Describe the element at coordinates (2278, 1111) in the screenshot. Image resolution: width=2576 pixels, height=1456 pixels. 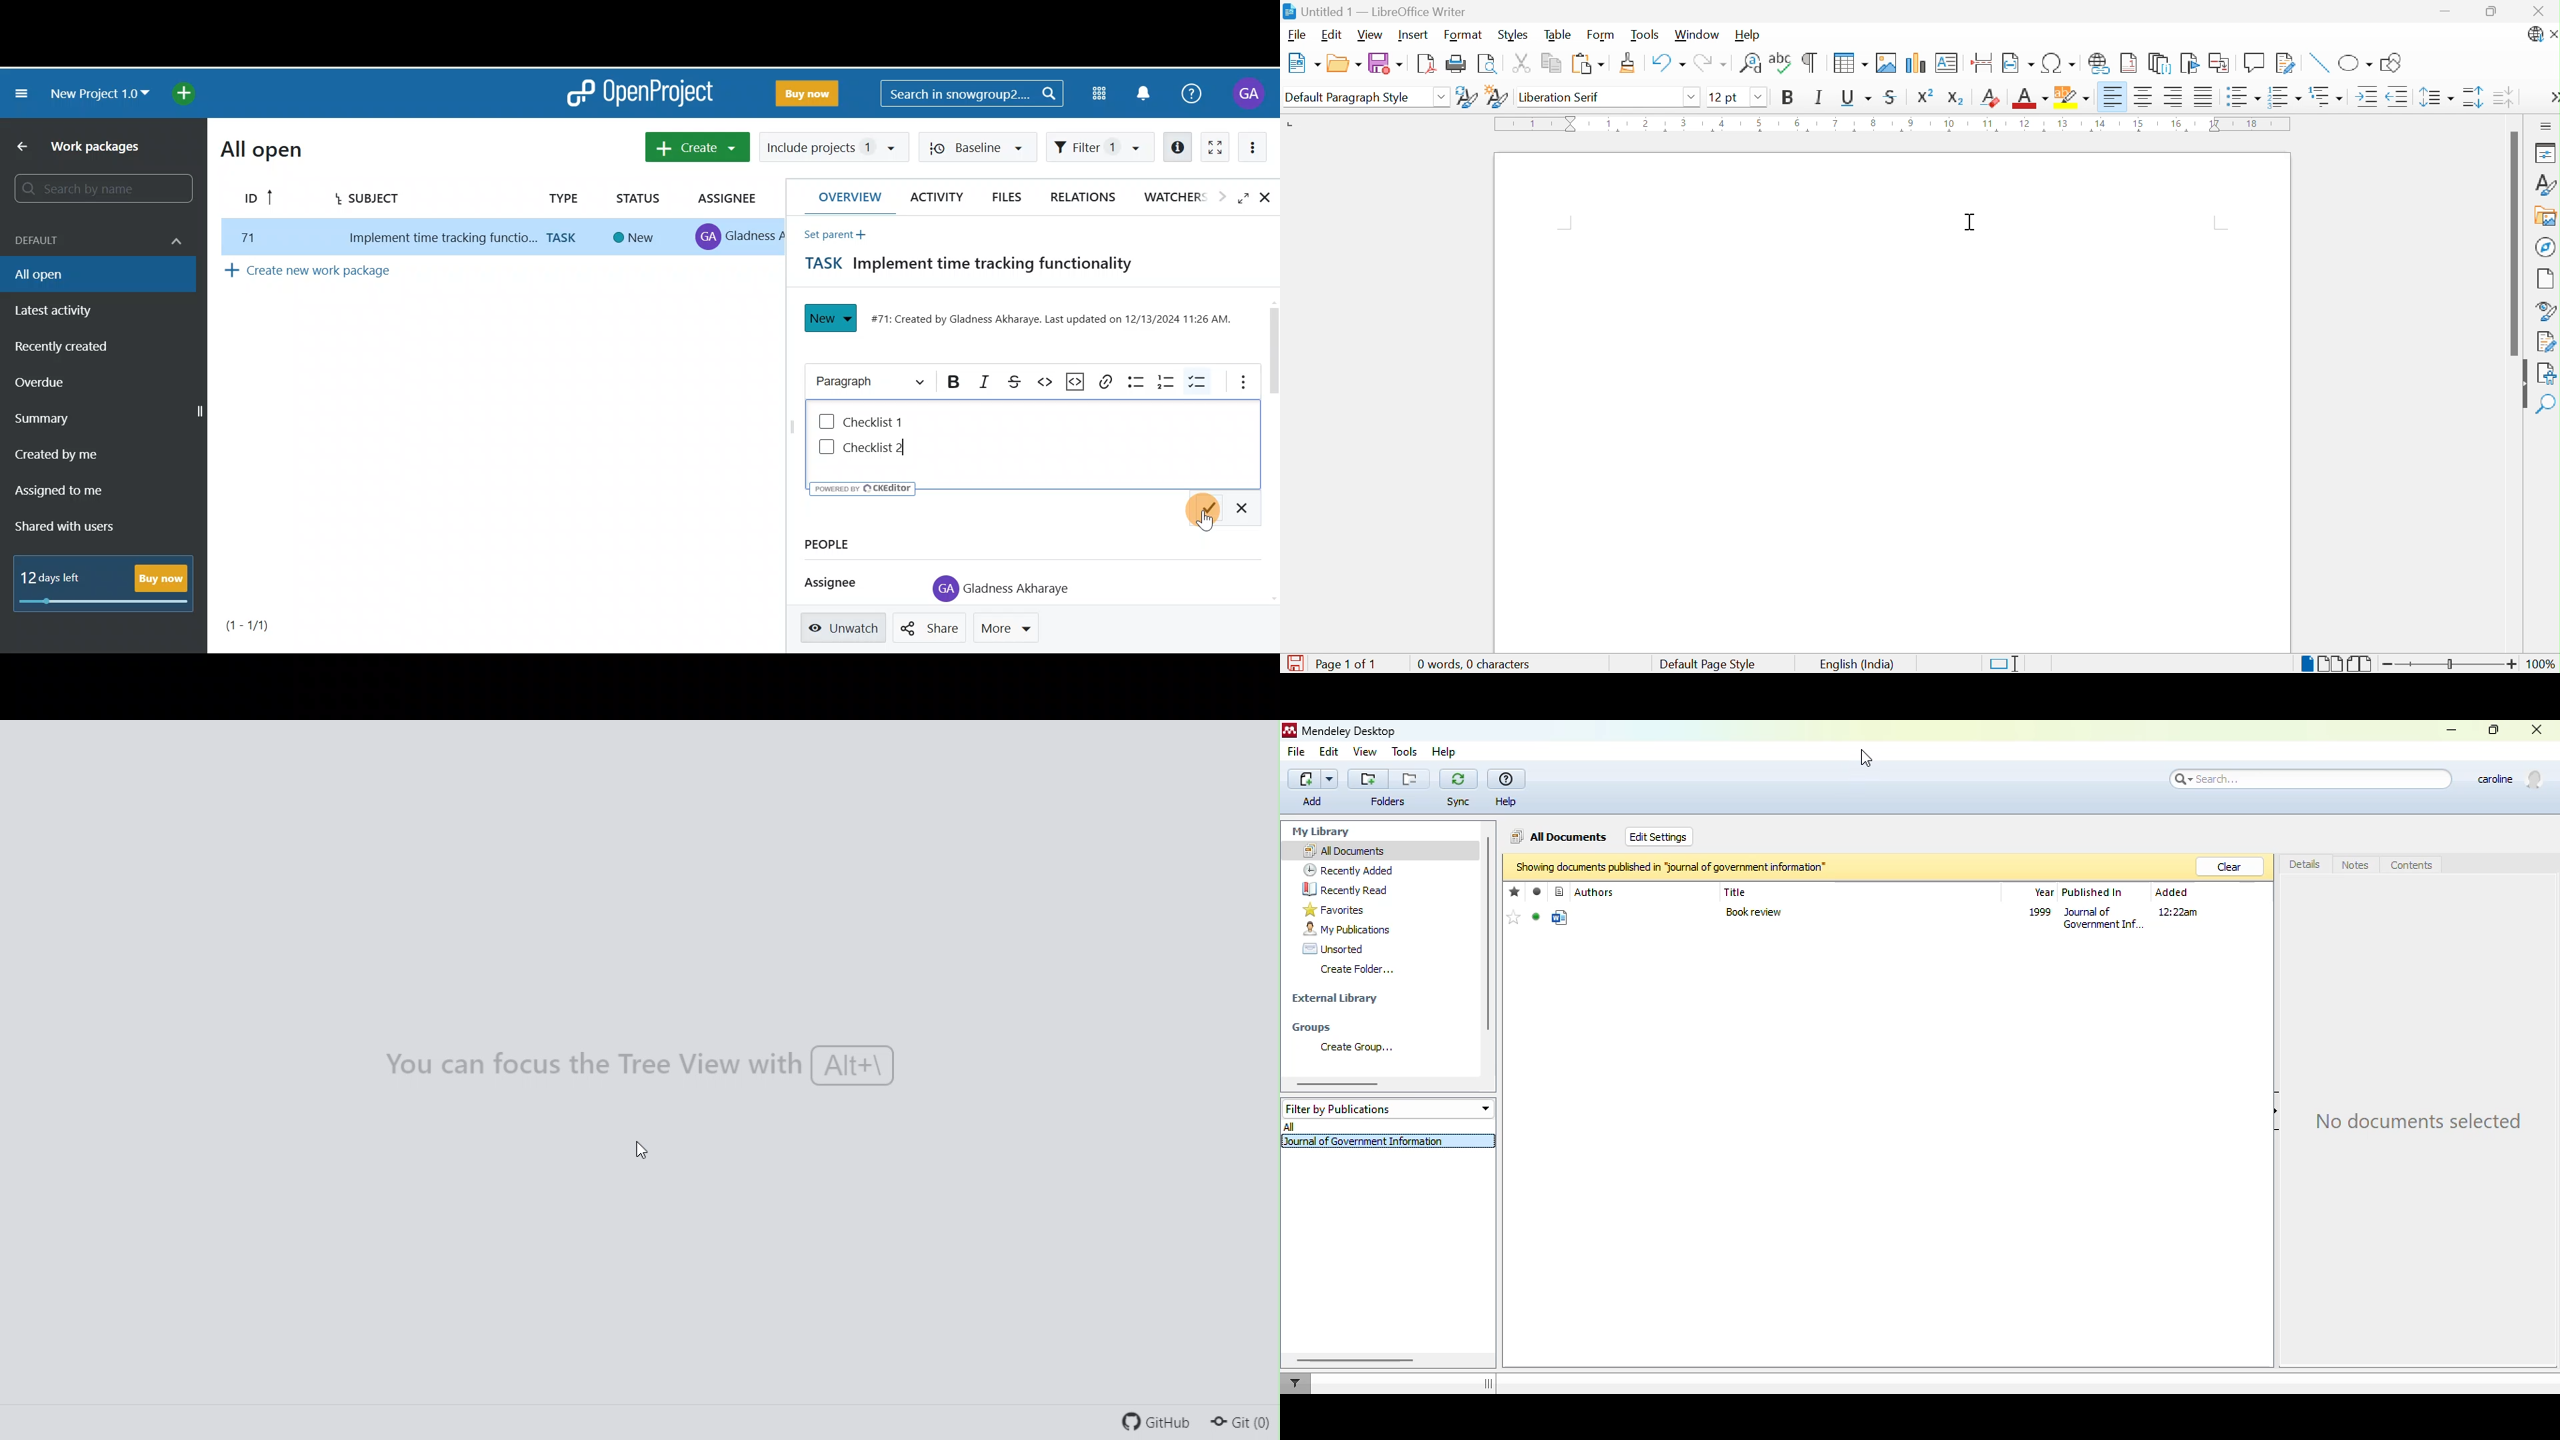
I see `hide` at that location.